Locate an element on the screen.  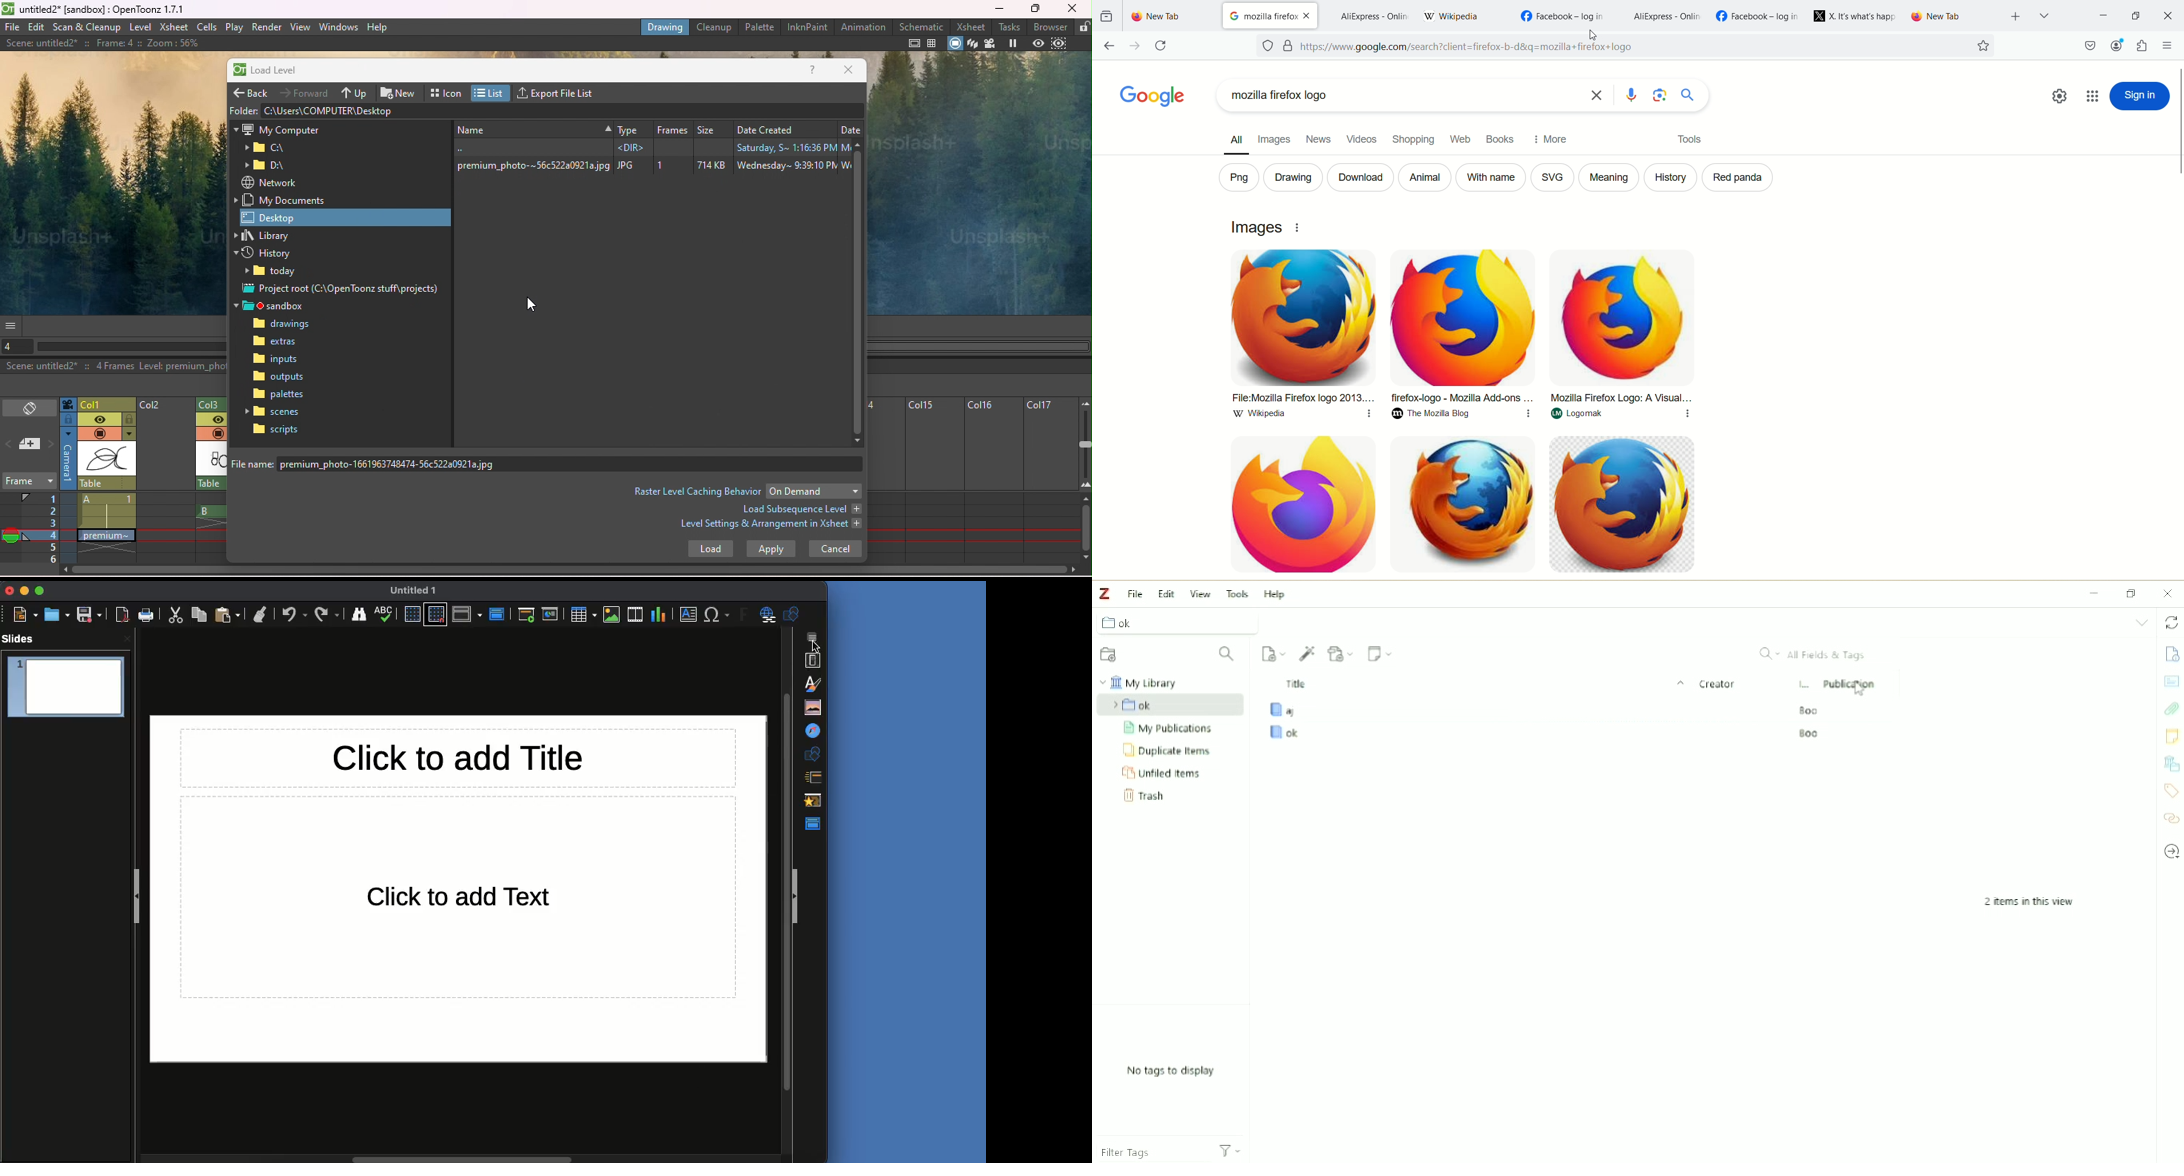
Zoom out is located at coordinates (1084, 403).